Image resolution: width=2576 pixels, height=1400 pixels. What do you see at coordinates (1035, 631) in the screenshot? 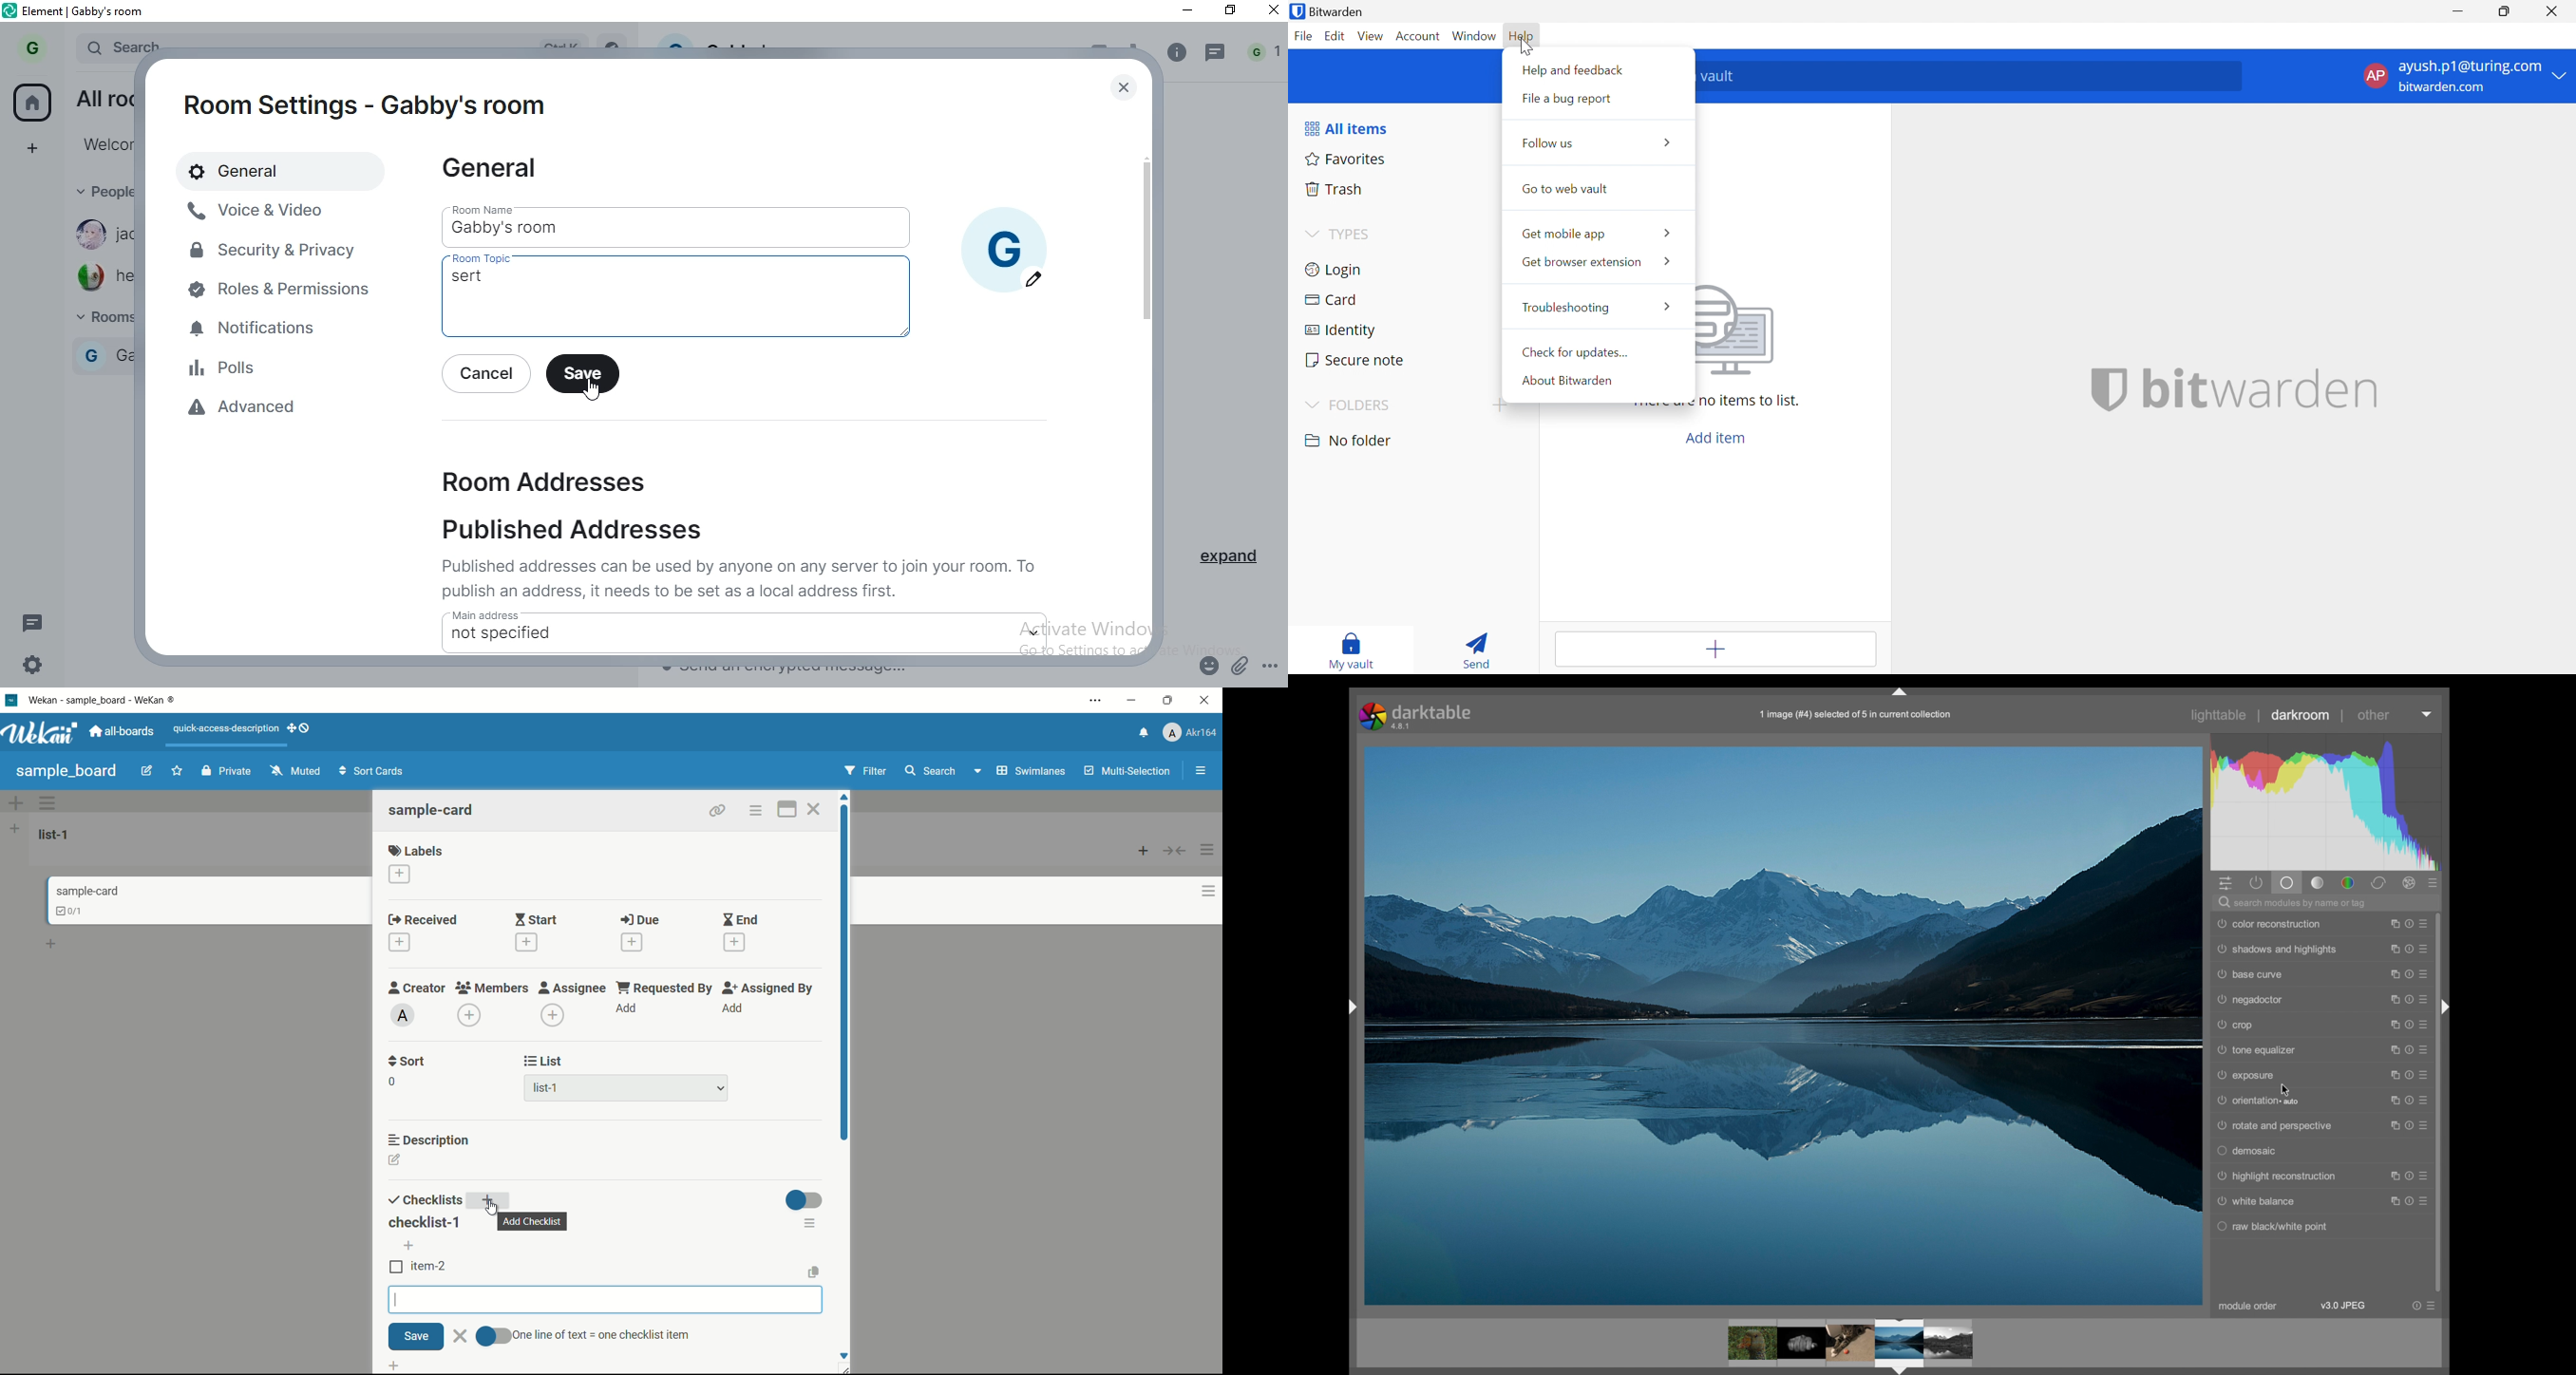
I see `dropdown` at bounding box center [1035, 631].